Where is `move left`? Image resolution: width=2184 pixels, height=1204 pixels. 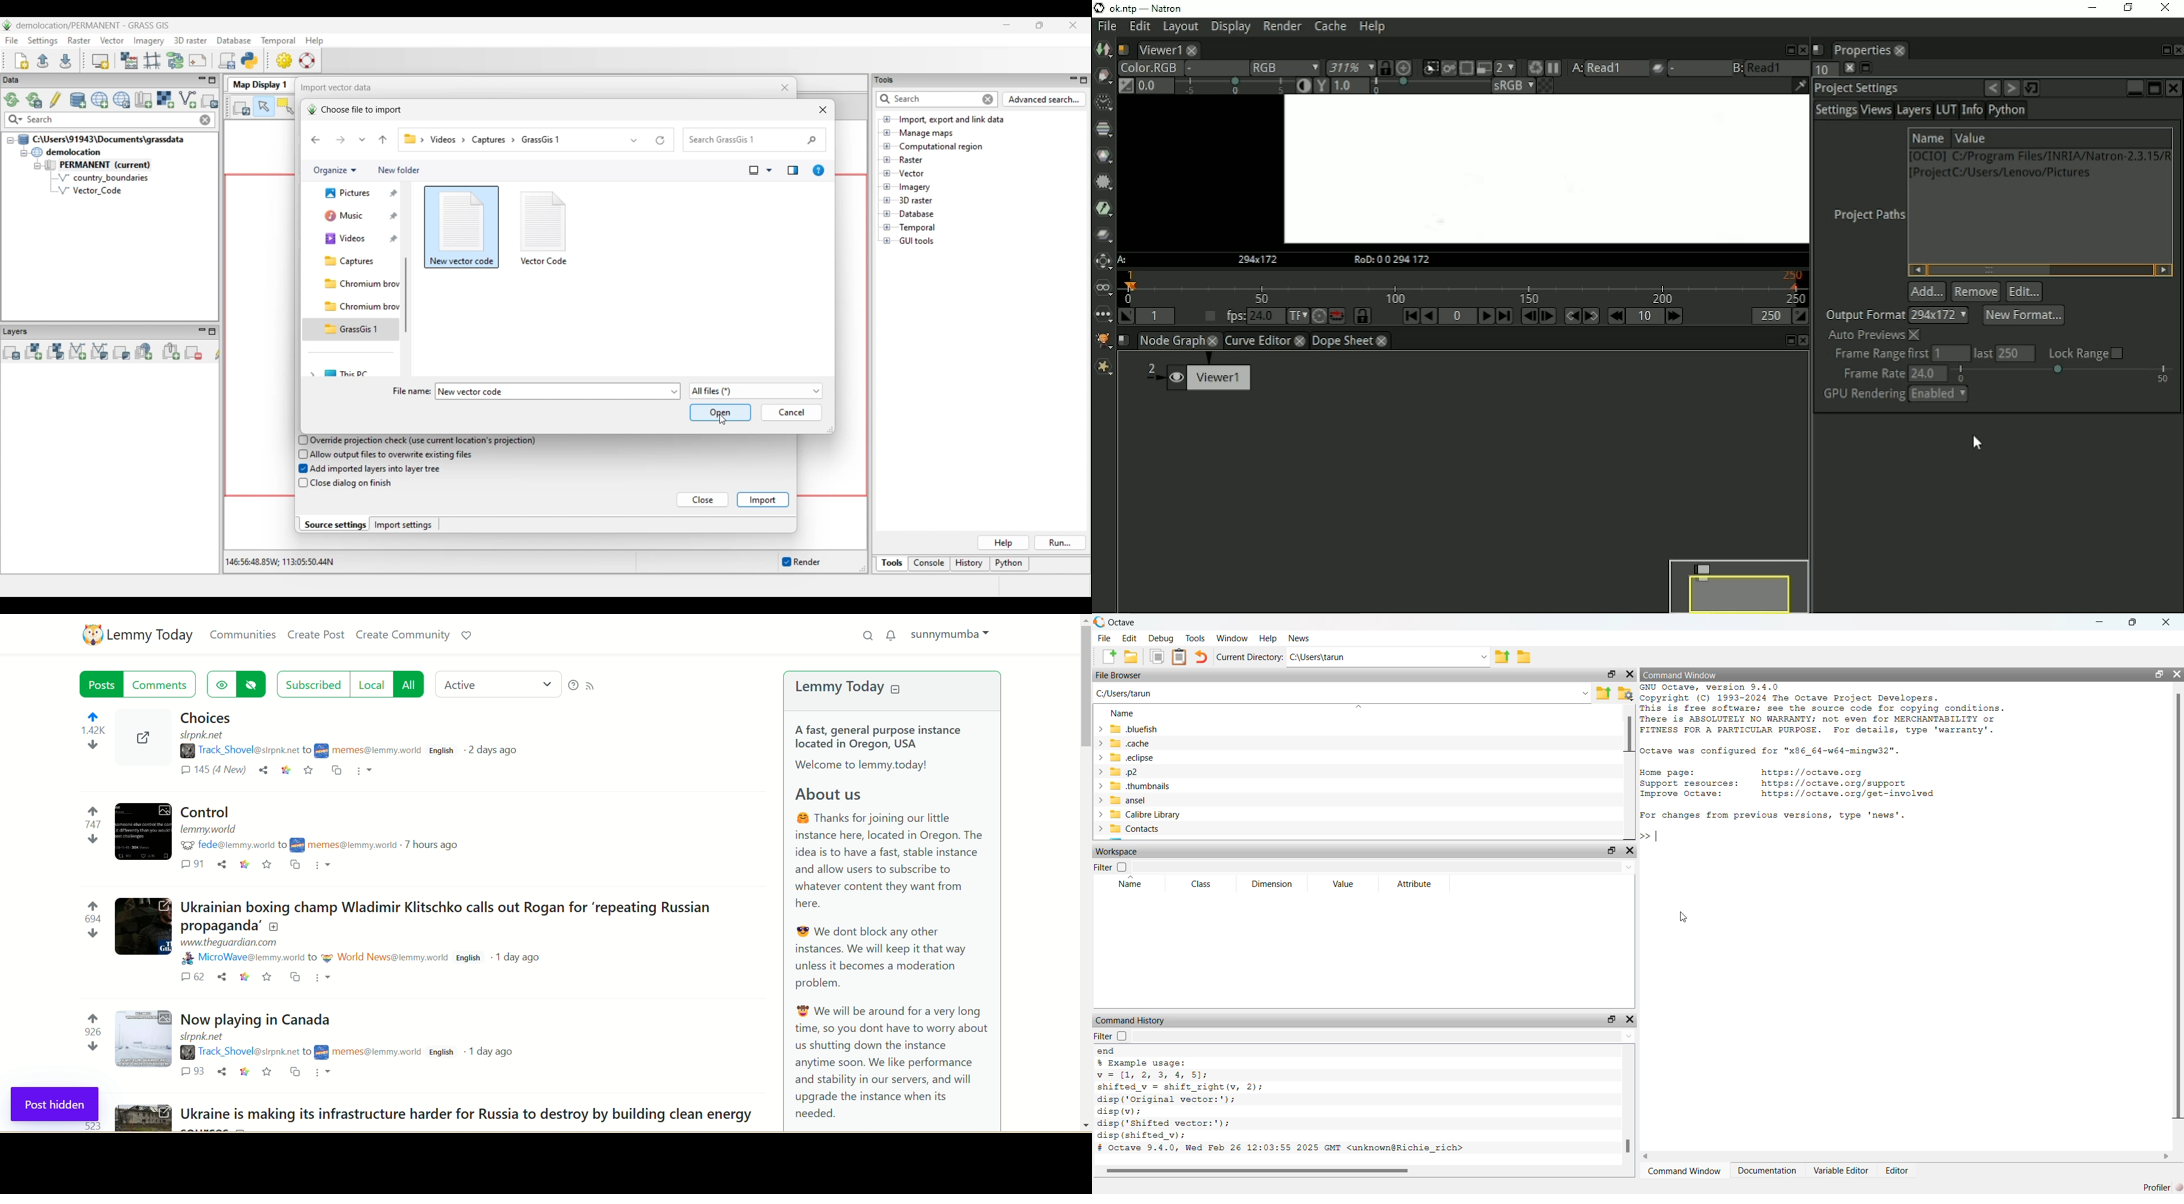 move left is located at coordinates (1652, 1155).